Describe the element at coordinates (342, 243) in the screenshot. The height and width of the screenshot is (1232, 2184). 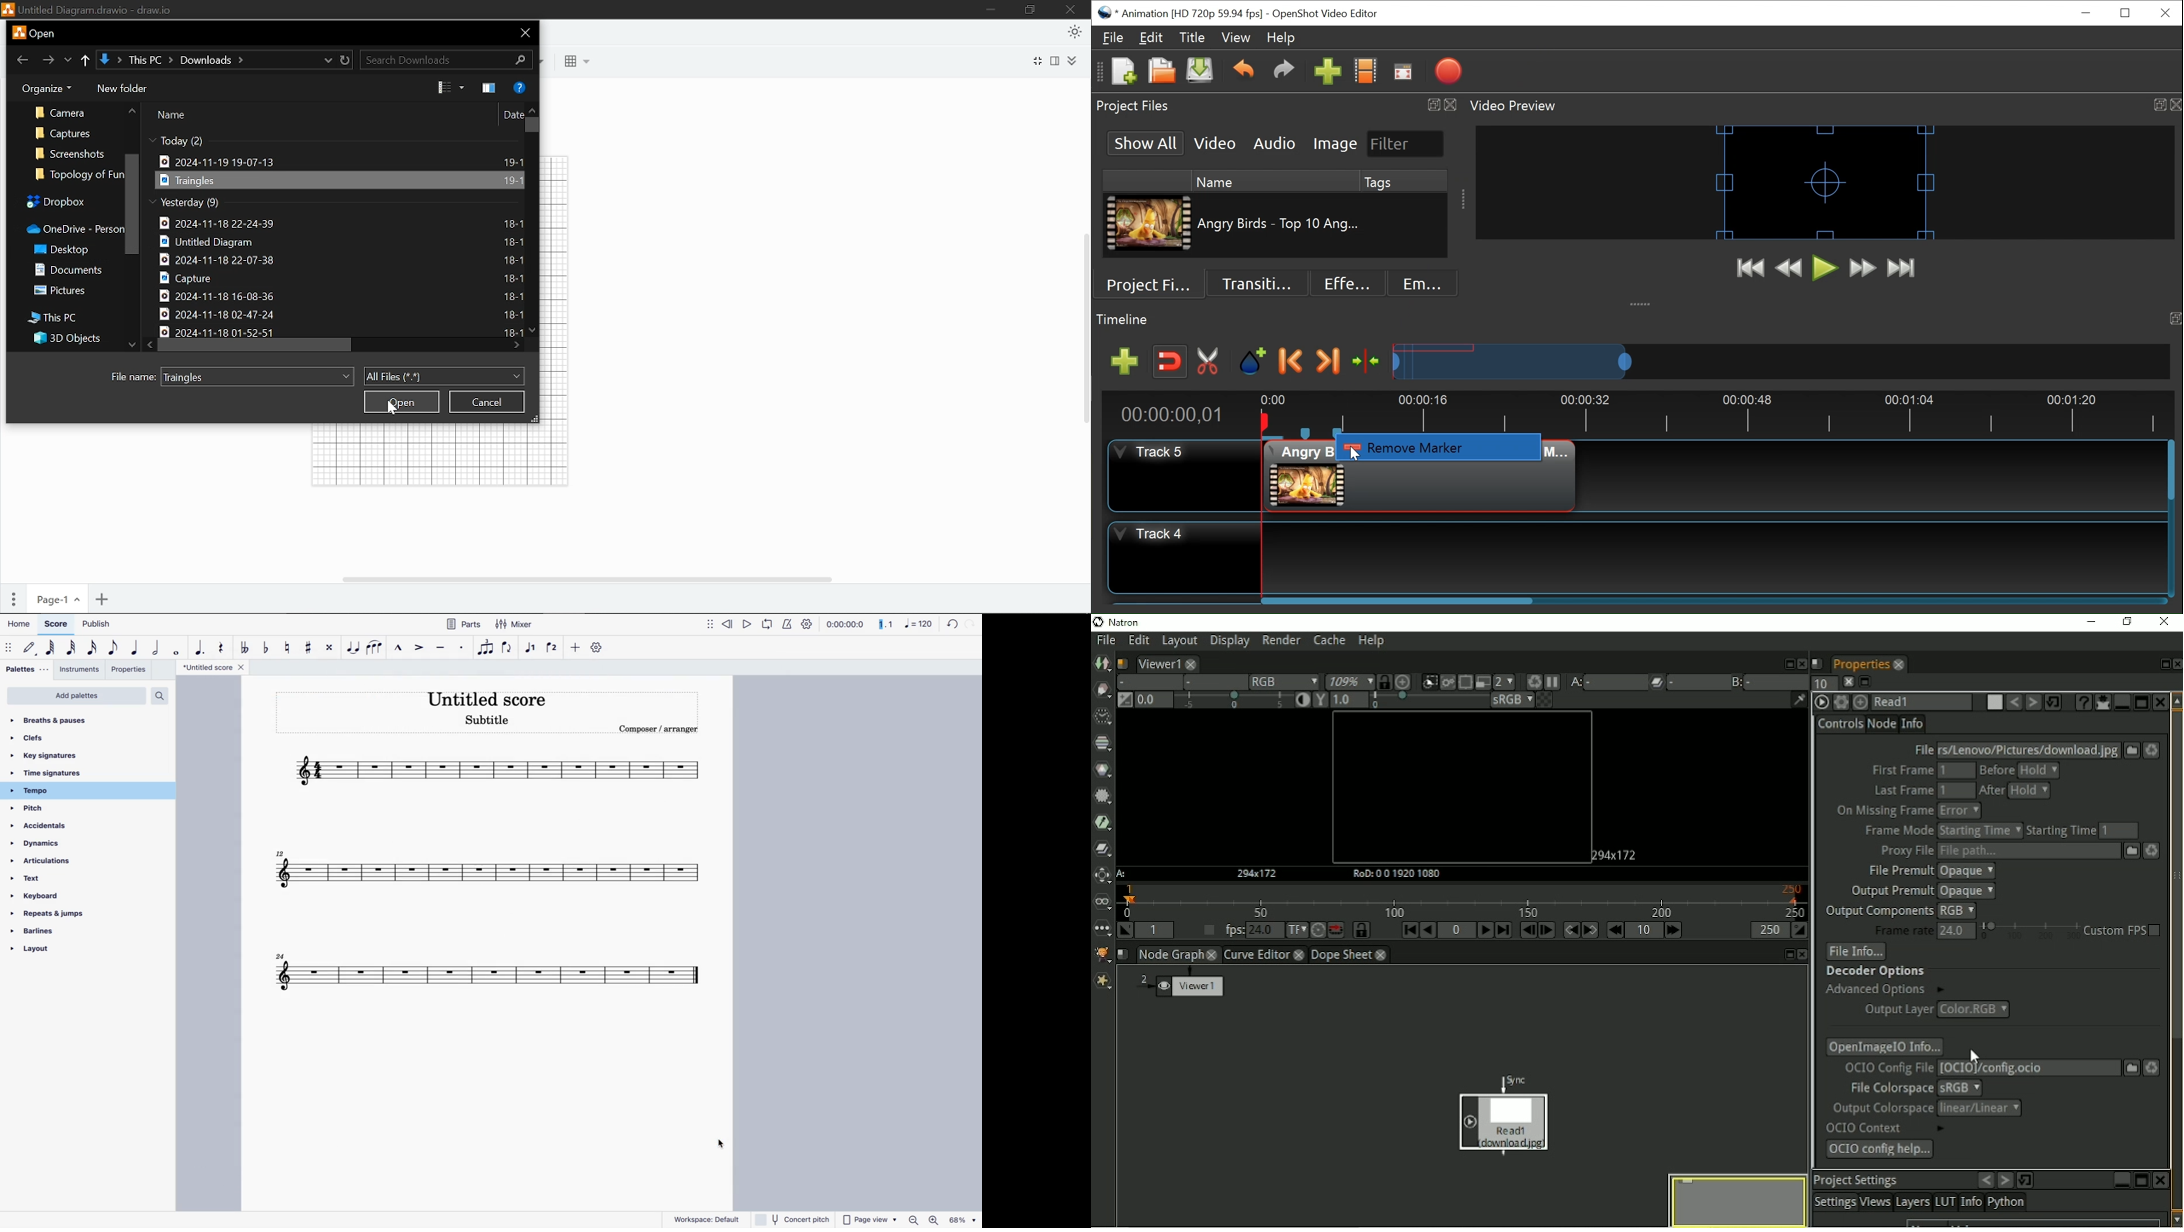
I see `Untitled Diagram       18-1` at that location.